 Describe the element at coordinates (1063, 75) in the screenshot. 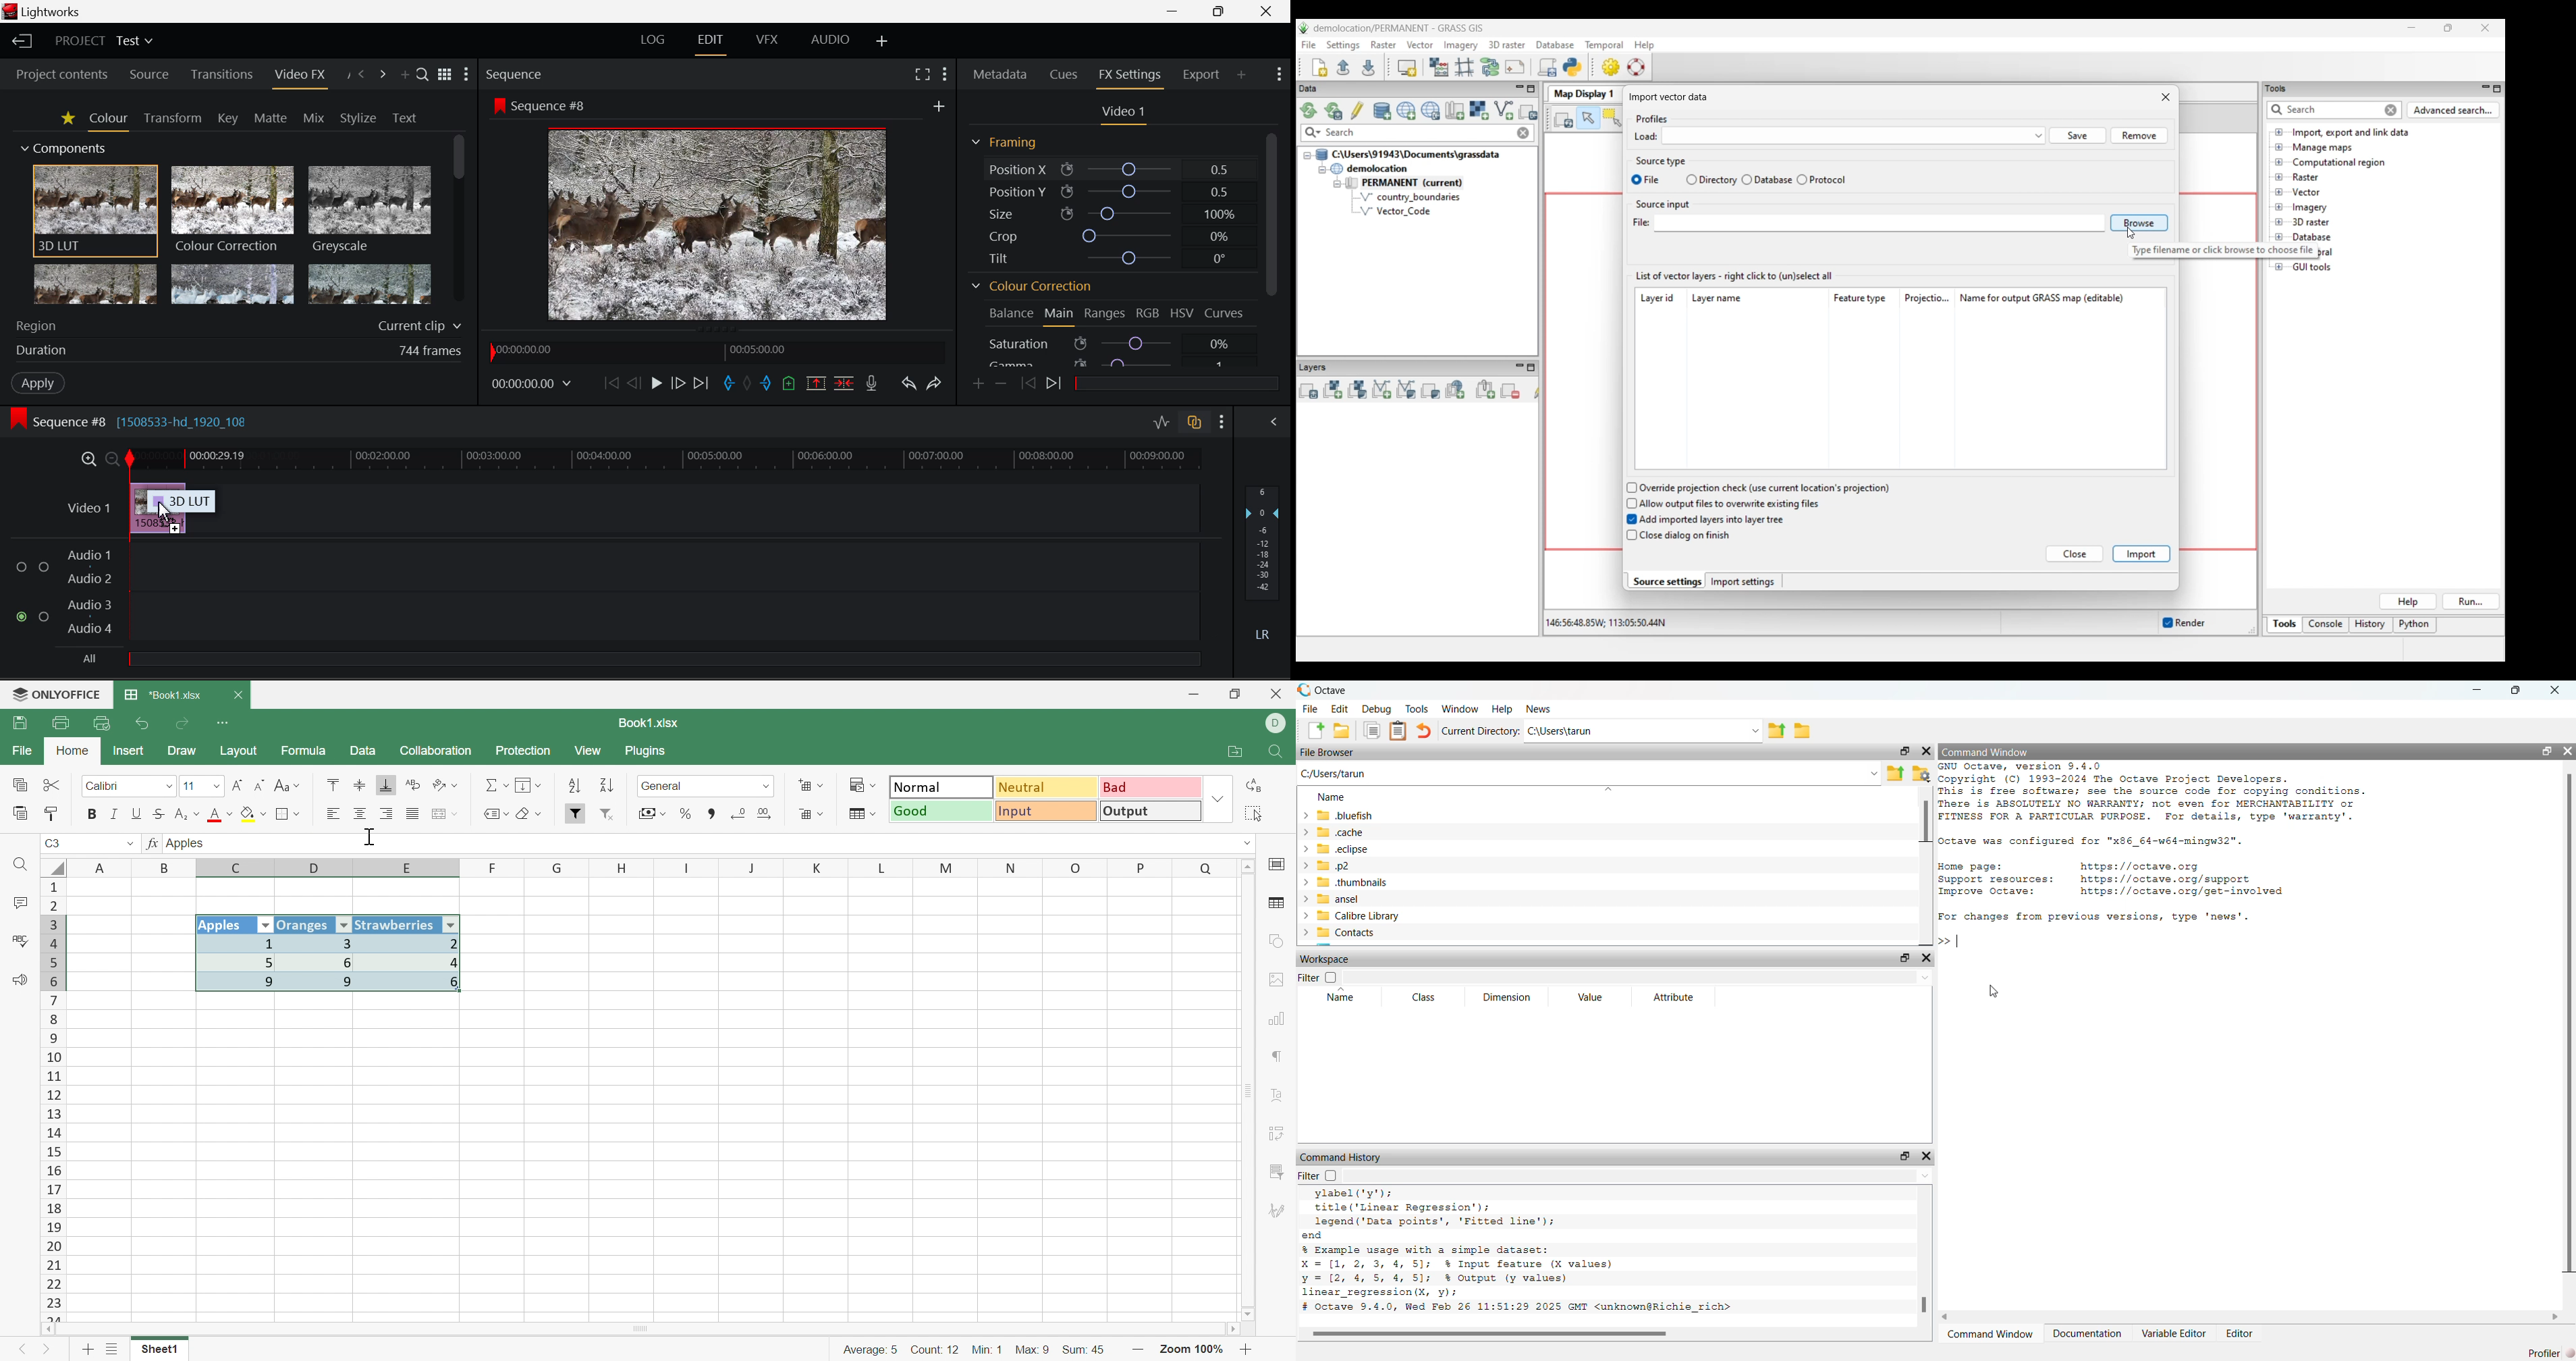

I see `Cues` at that location.